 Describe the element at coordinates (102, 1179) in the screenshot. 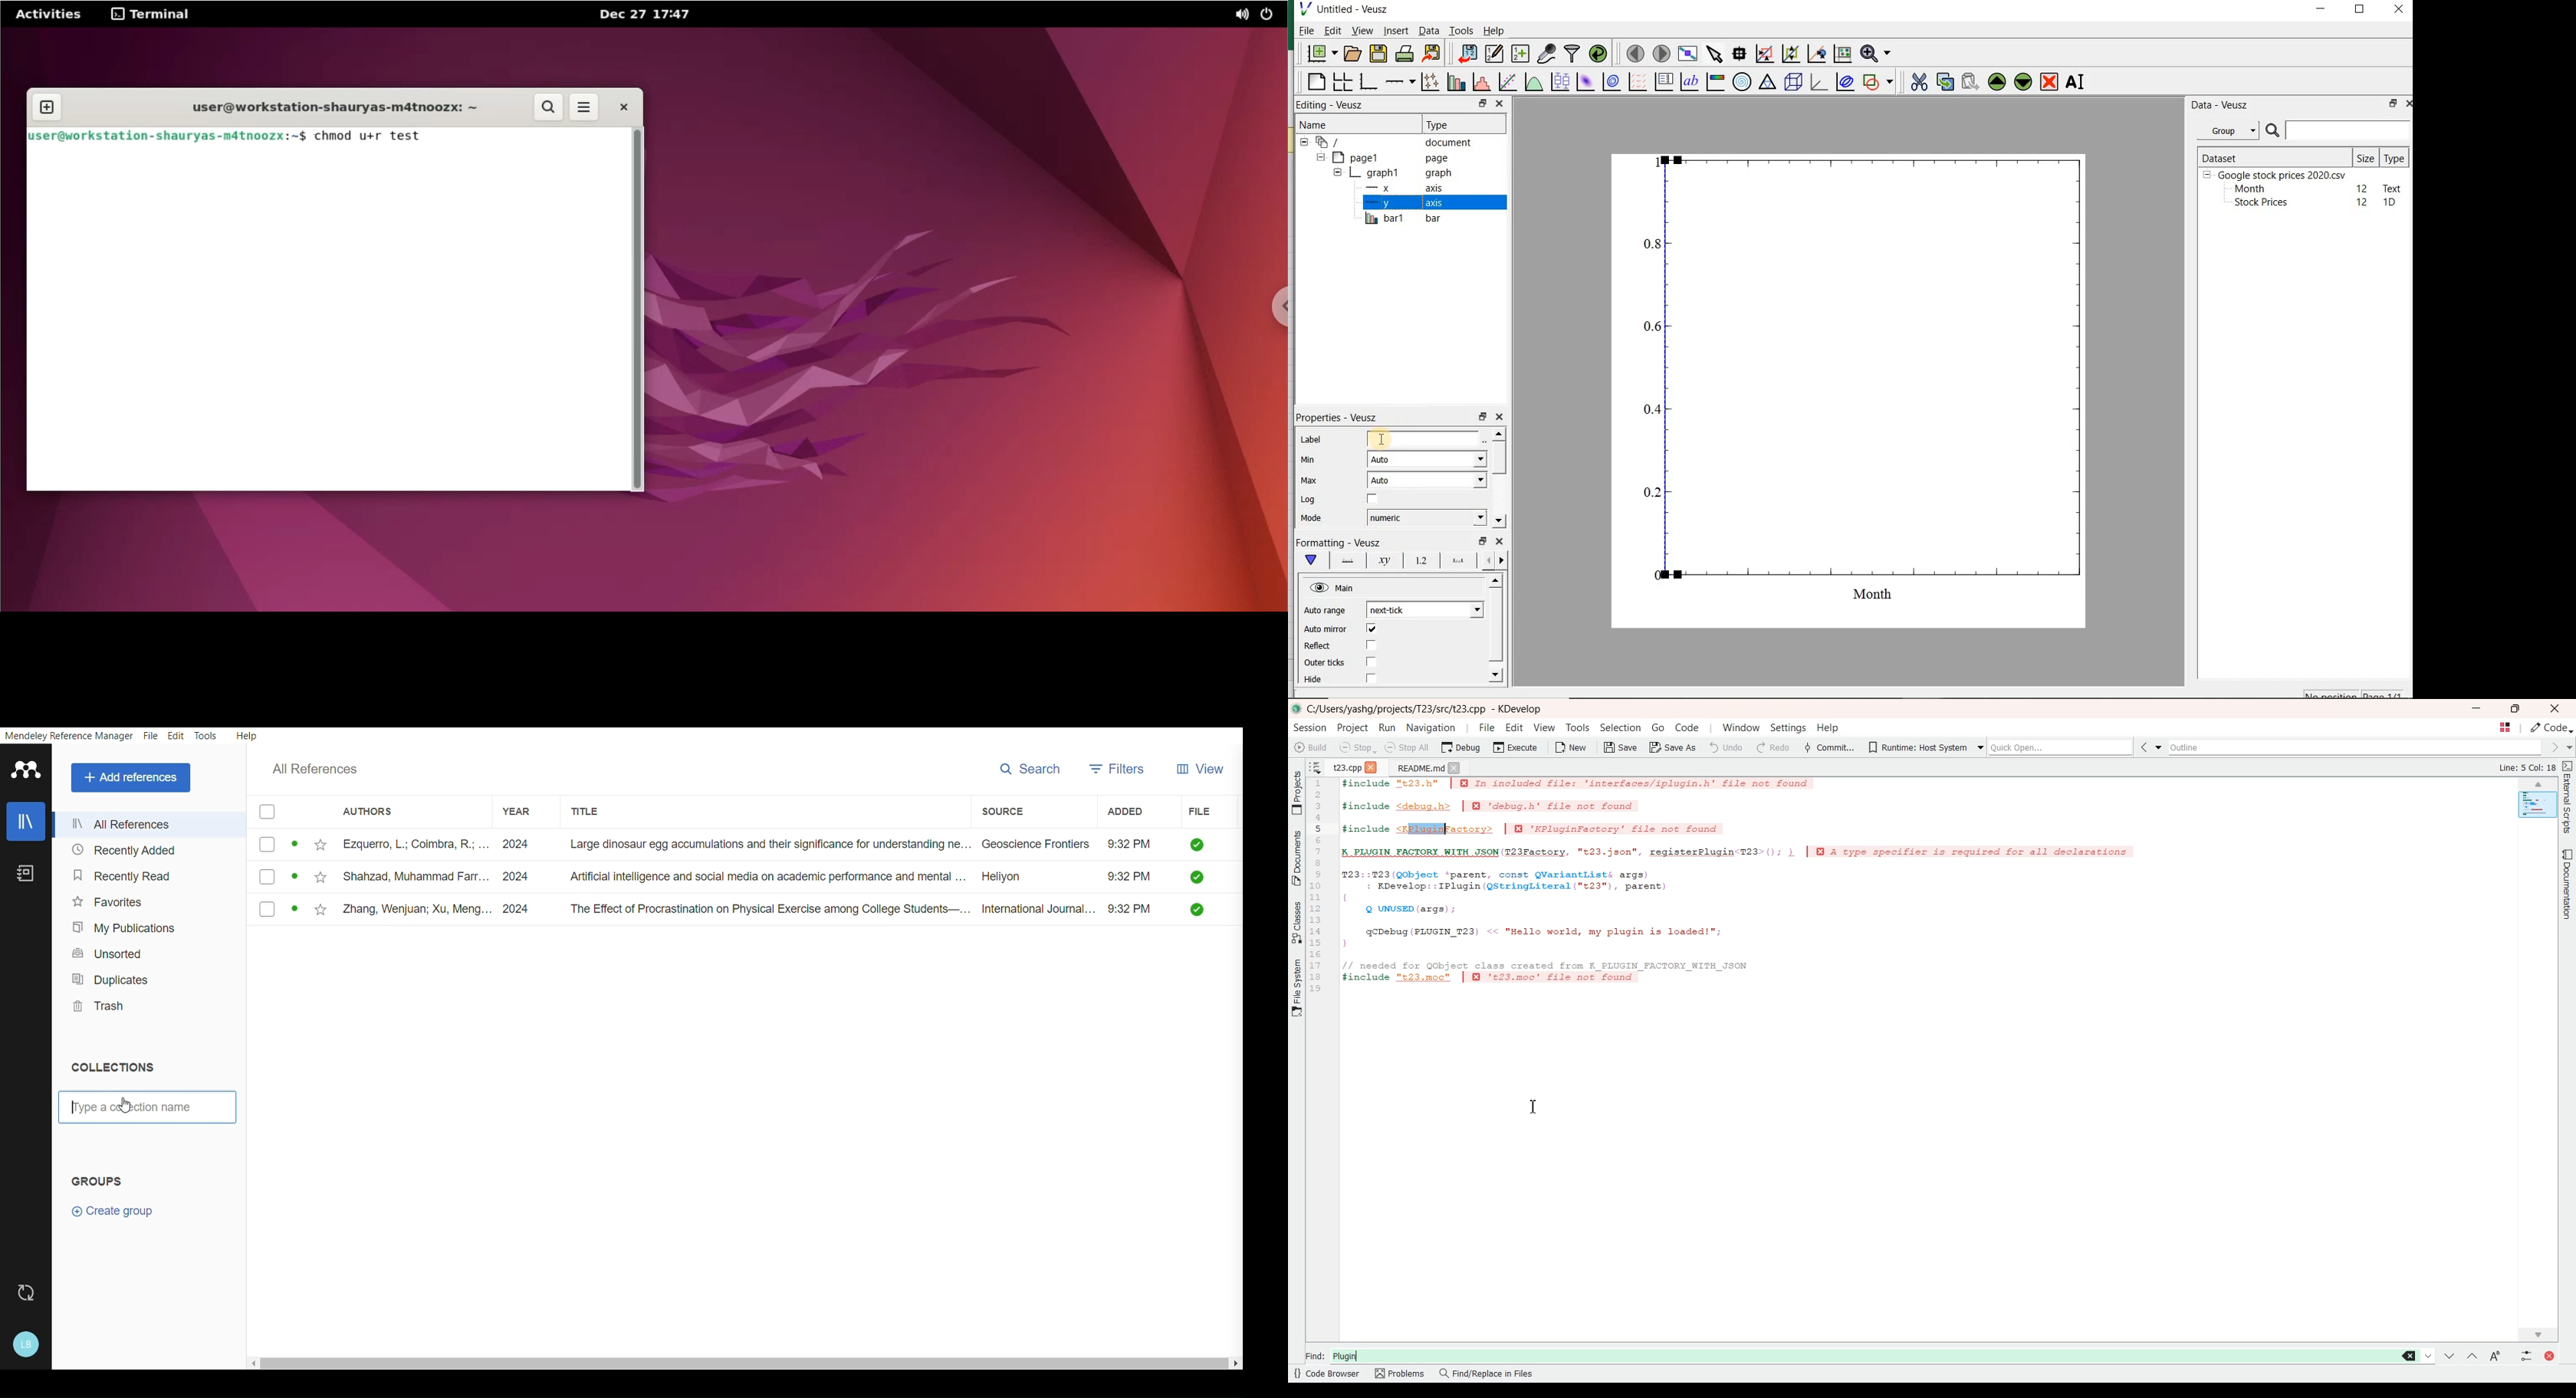

I see `GROUPS` at that location.